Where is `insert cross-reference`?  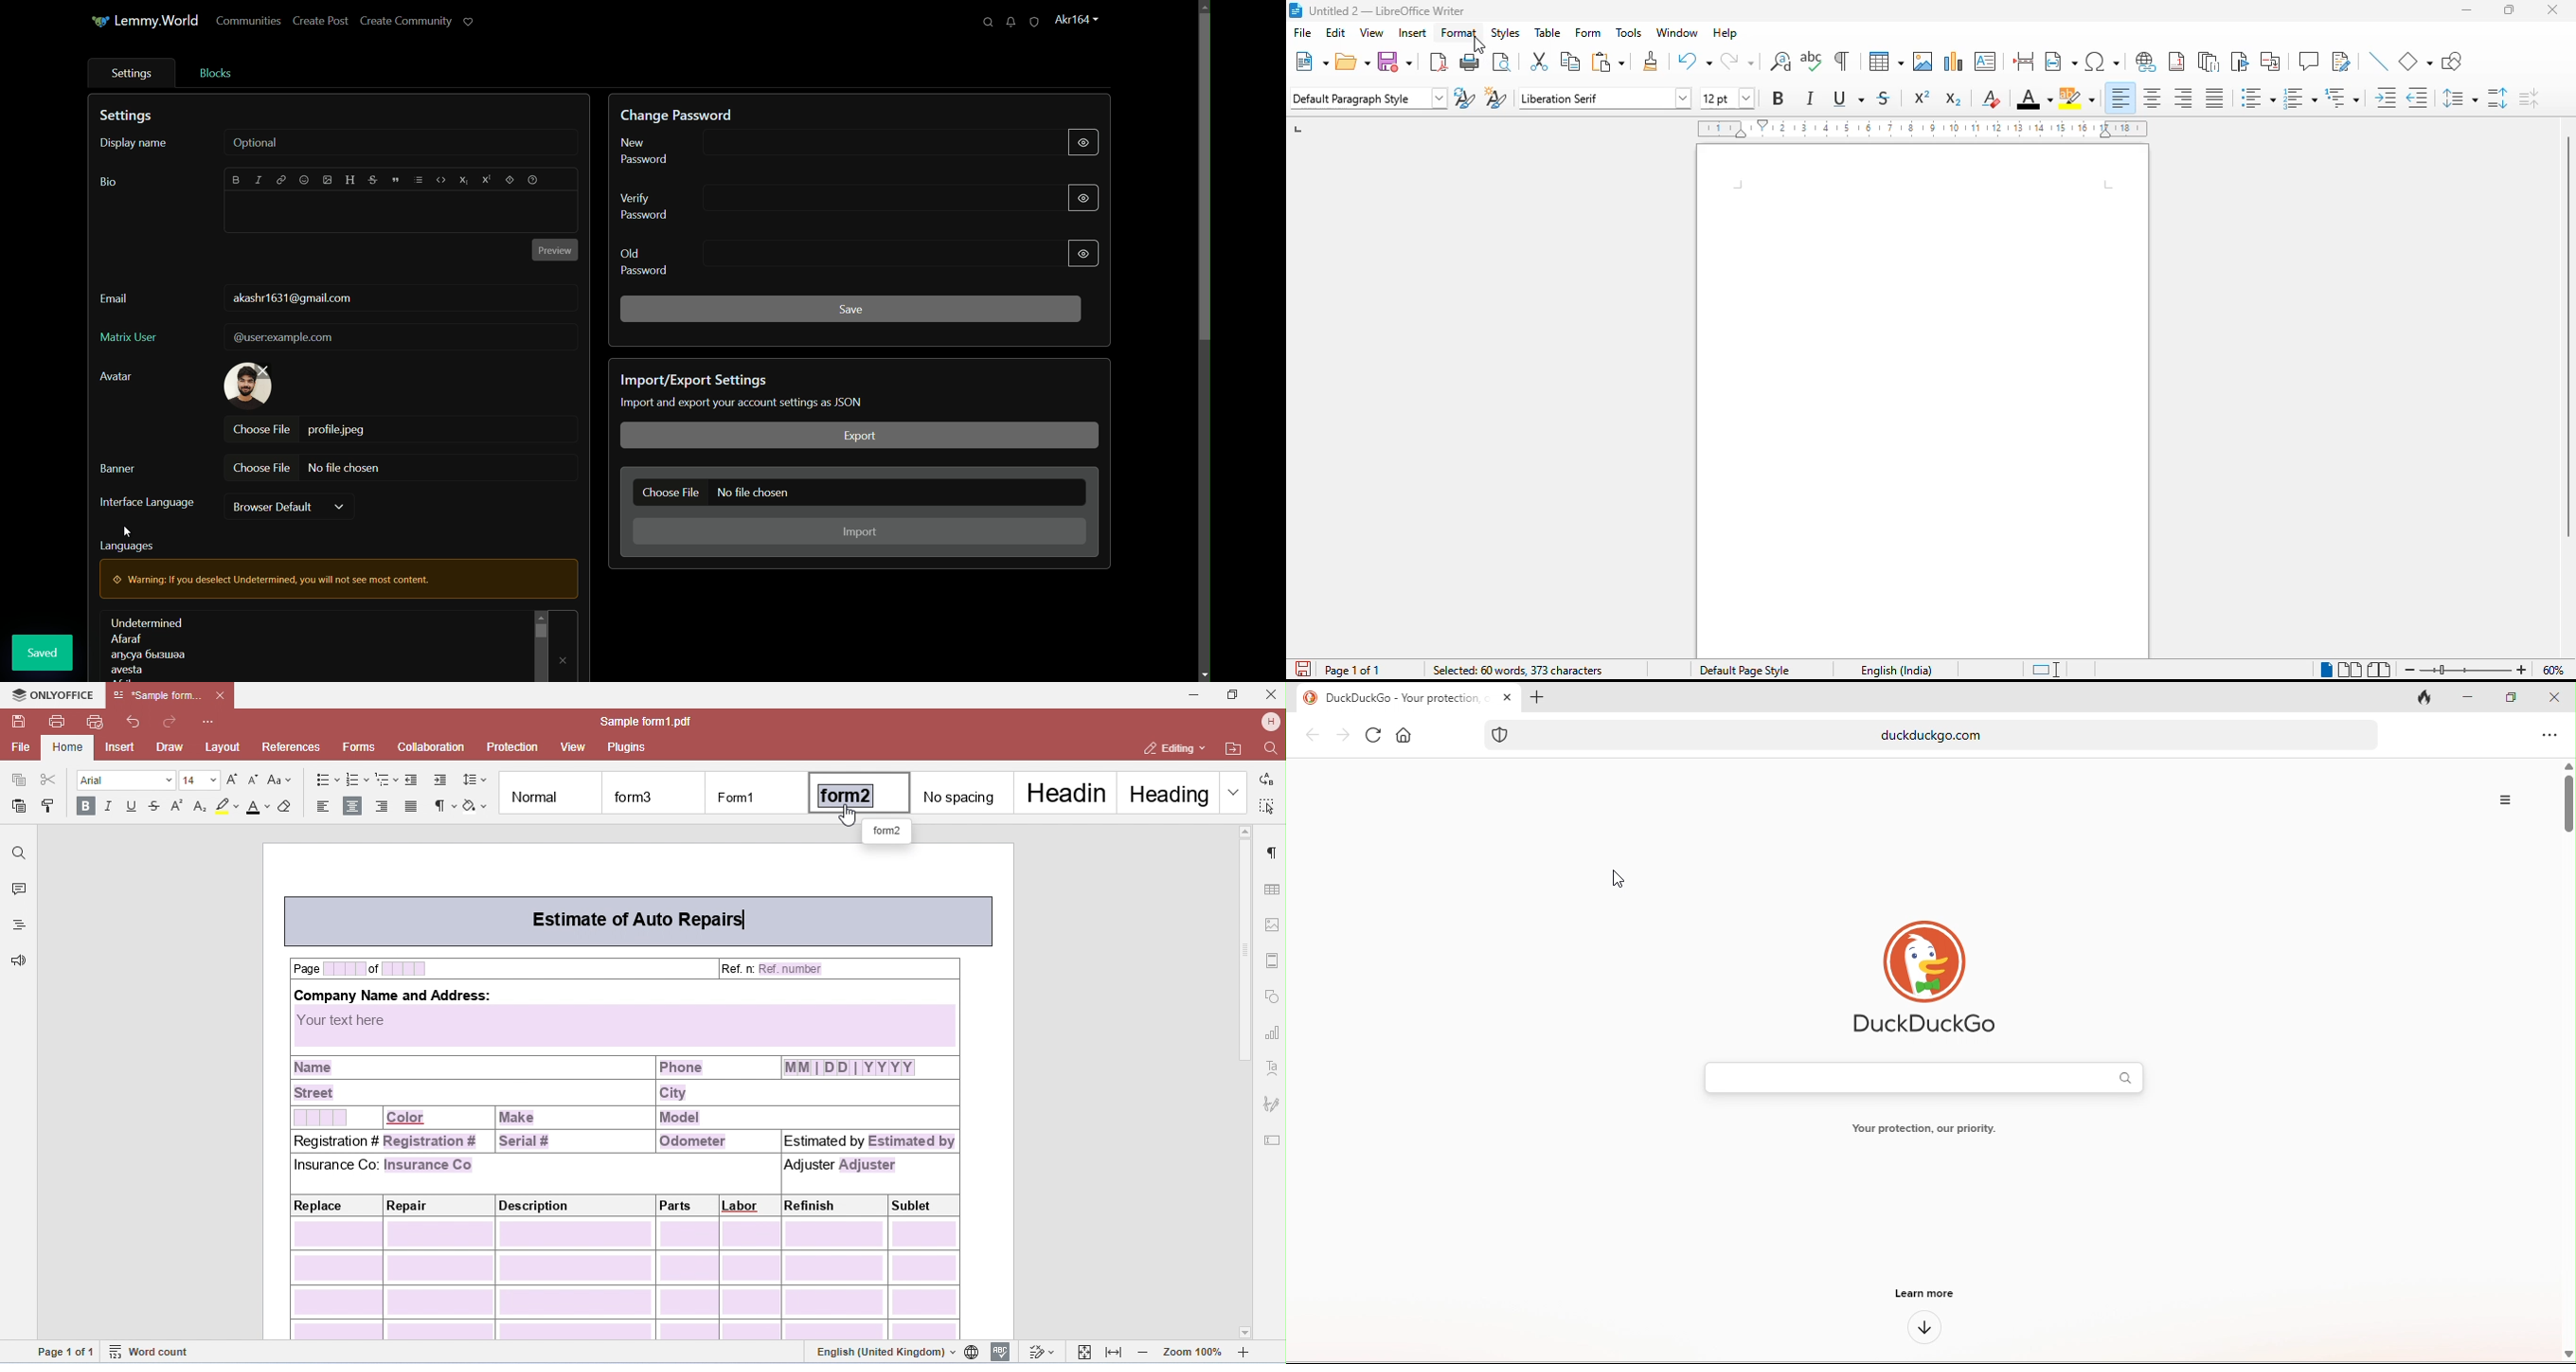 insert cross-reference is located at coordinates (2269, 61).